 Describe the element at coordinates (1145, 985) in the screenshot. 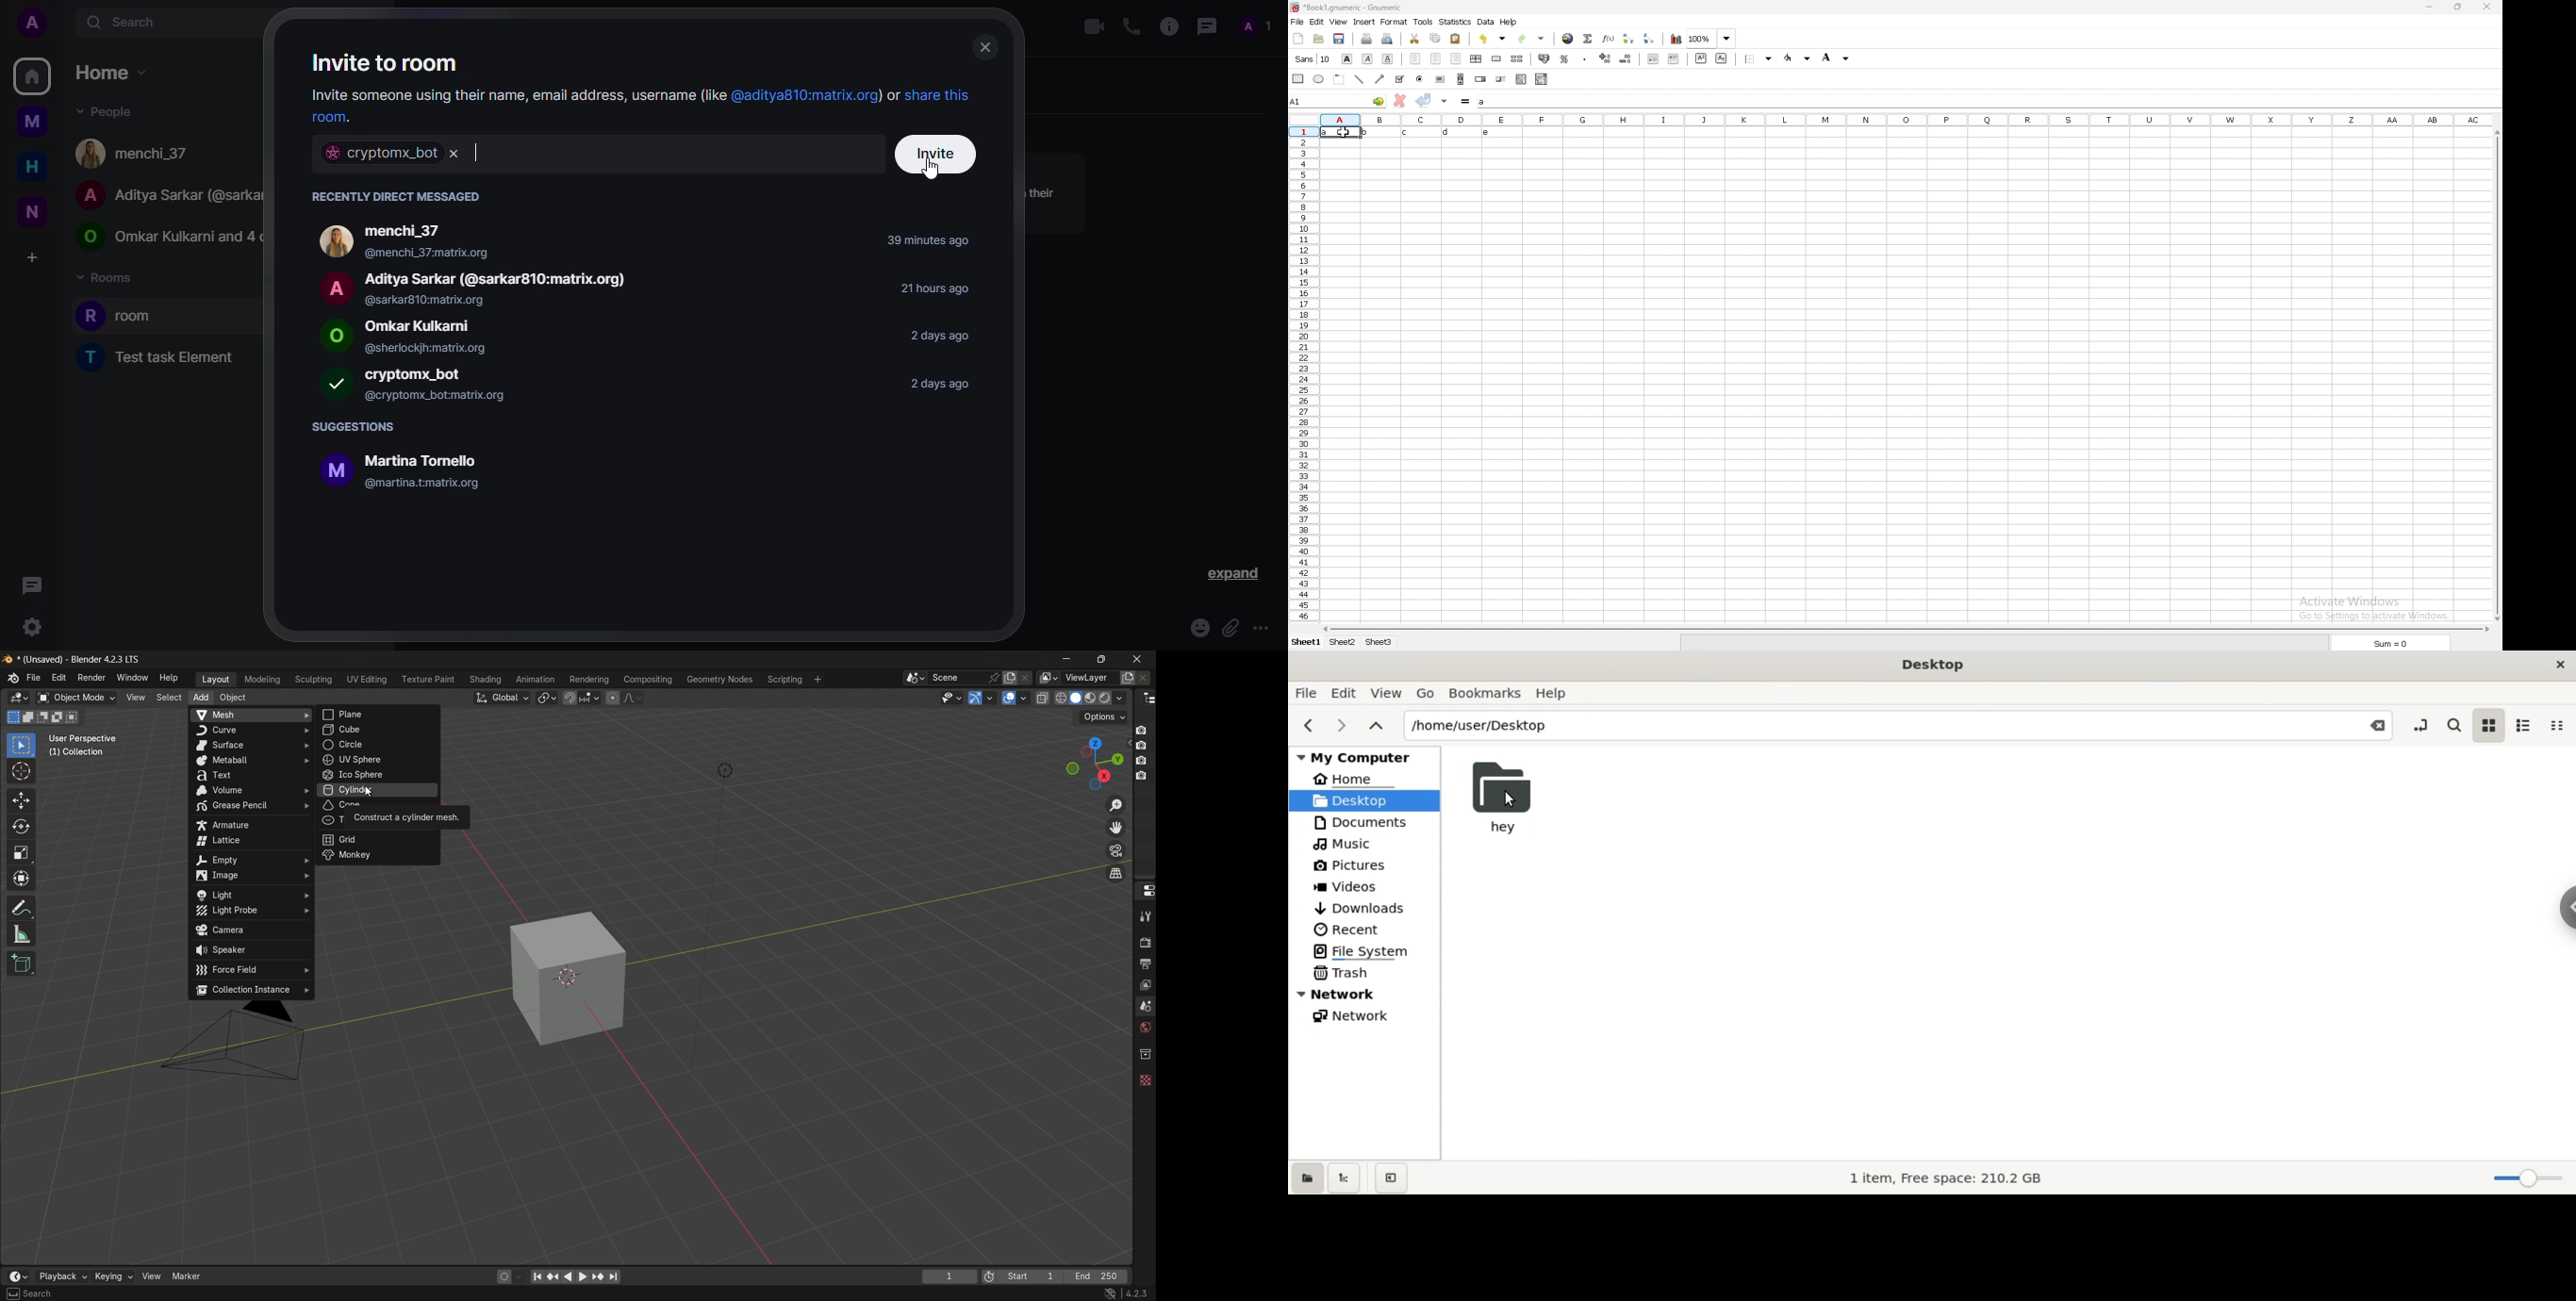

I see `view layer` at that location.